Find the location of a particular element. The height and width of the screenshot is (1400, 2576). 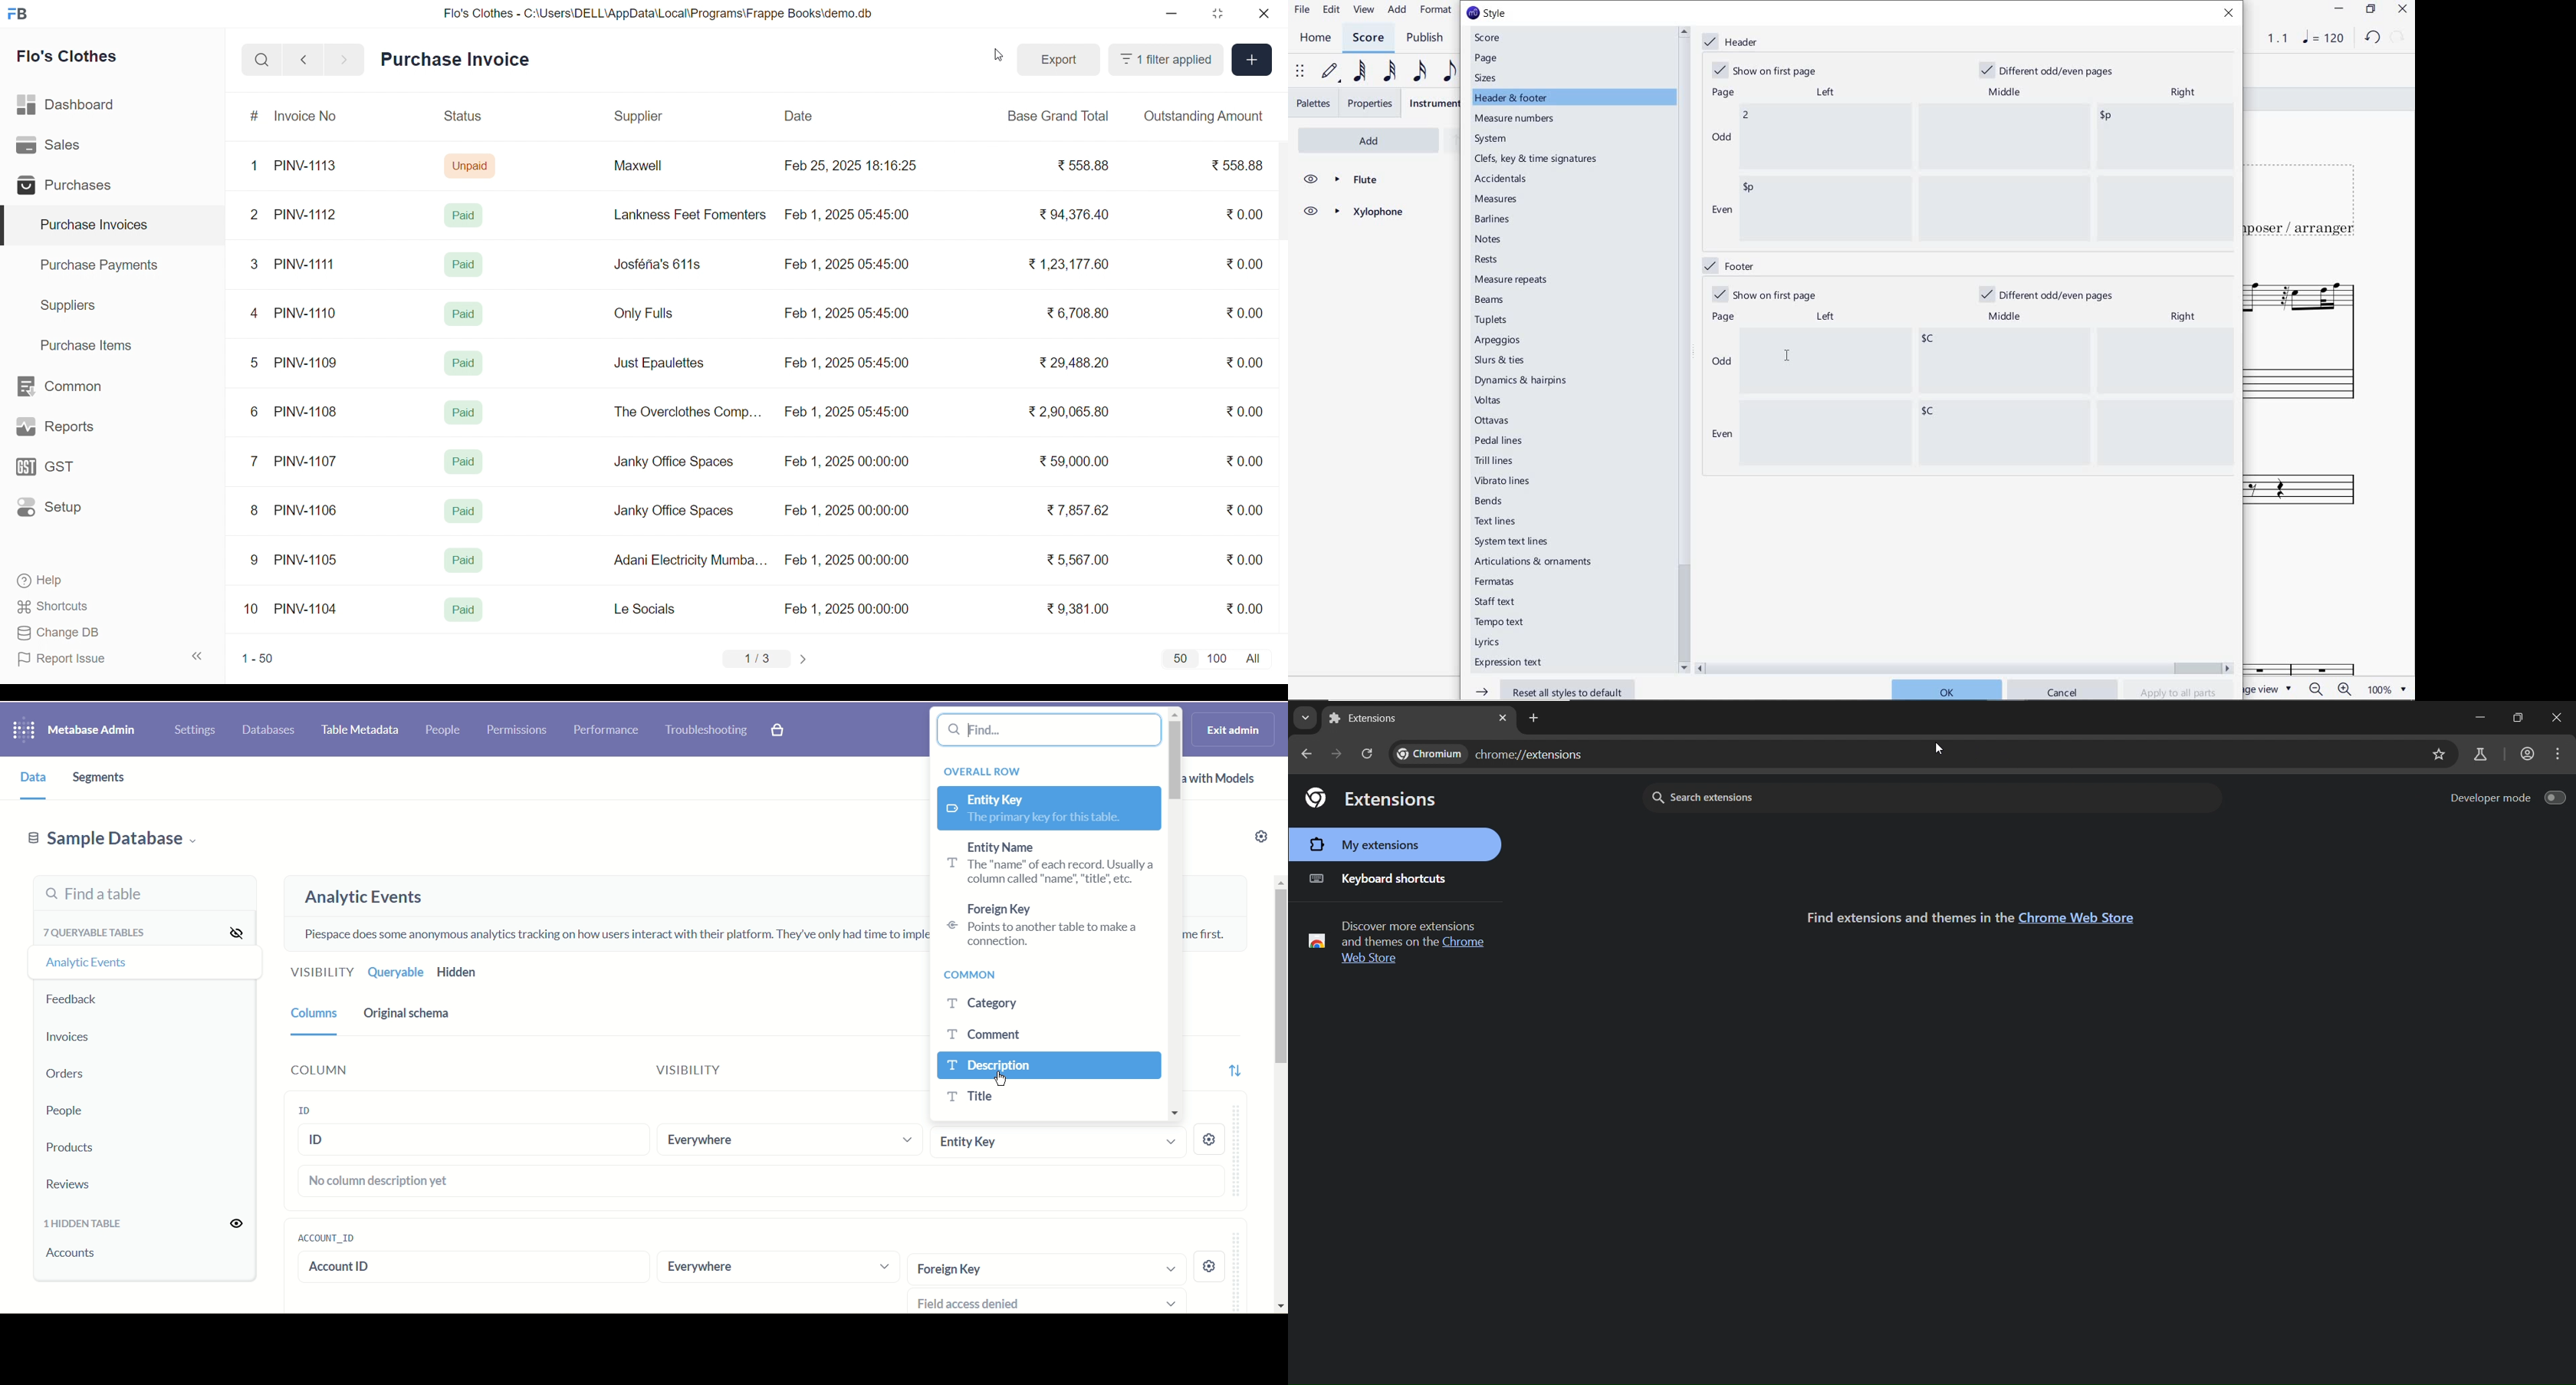

style is located at coordinates (1486, 13).